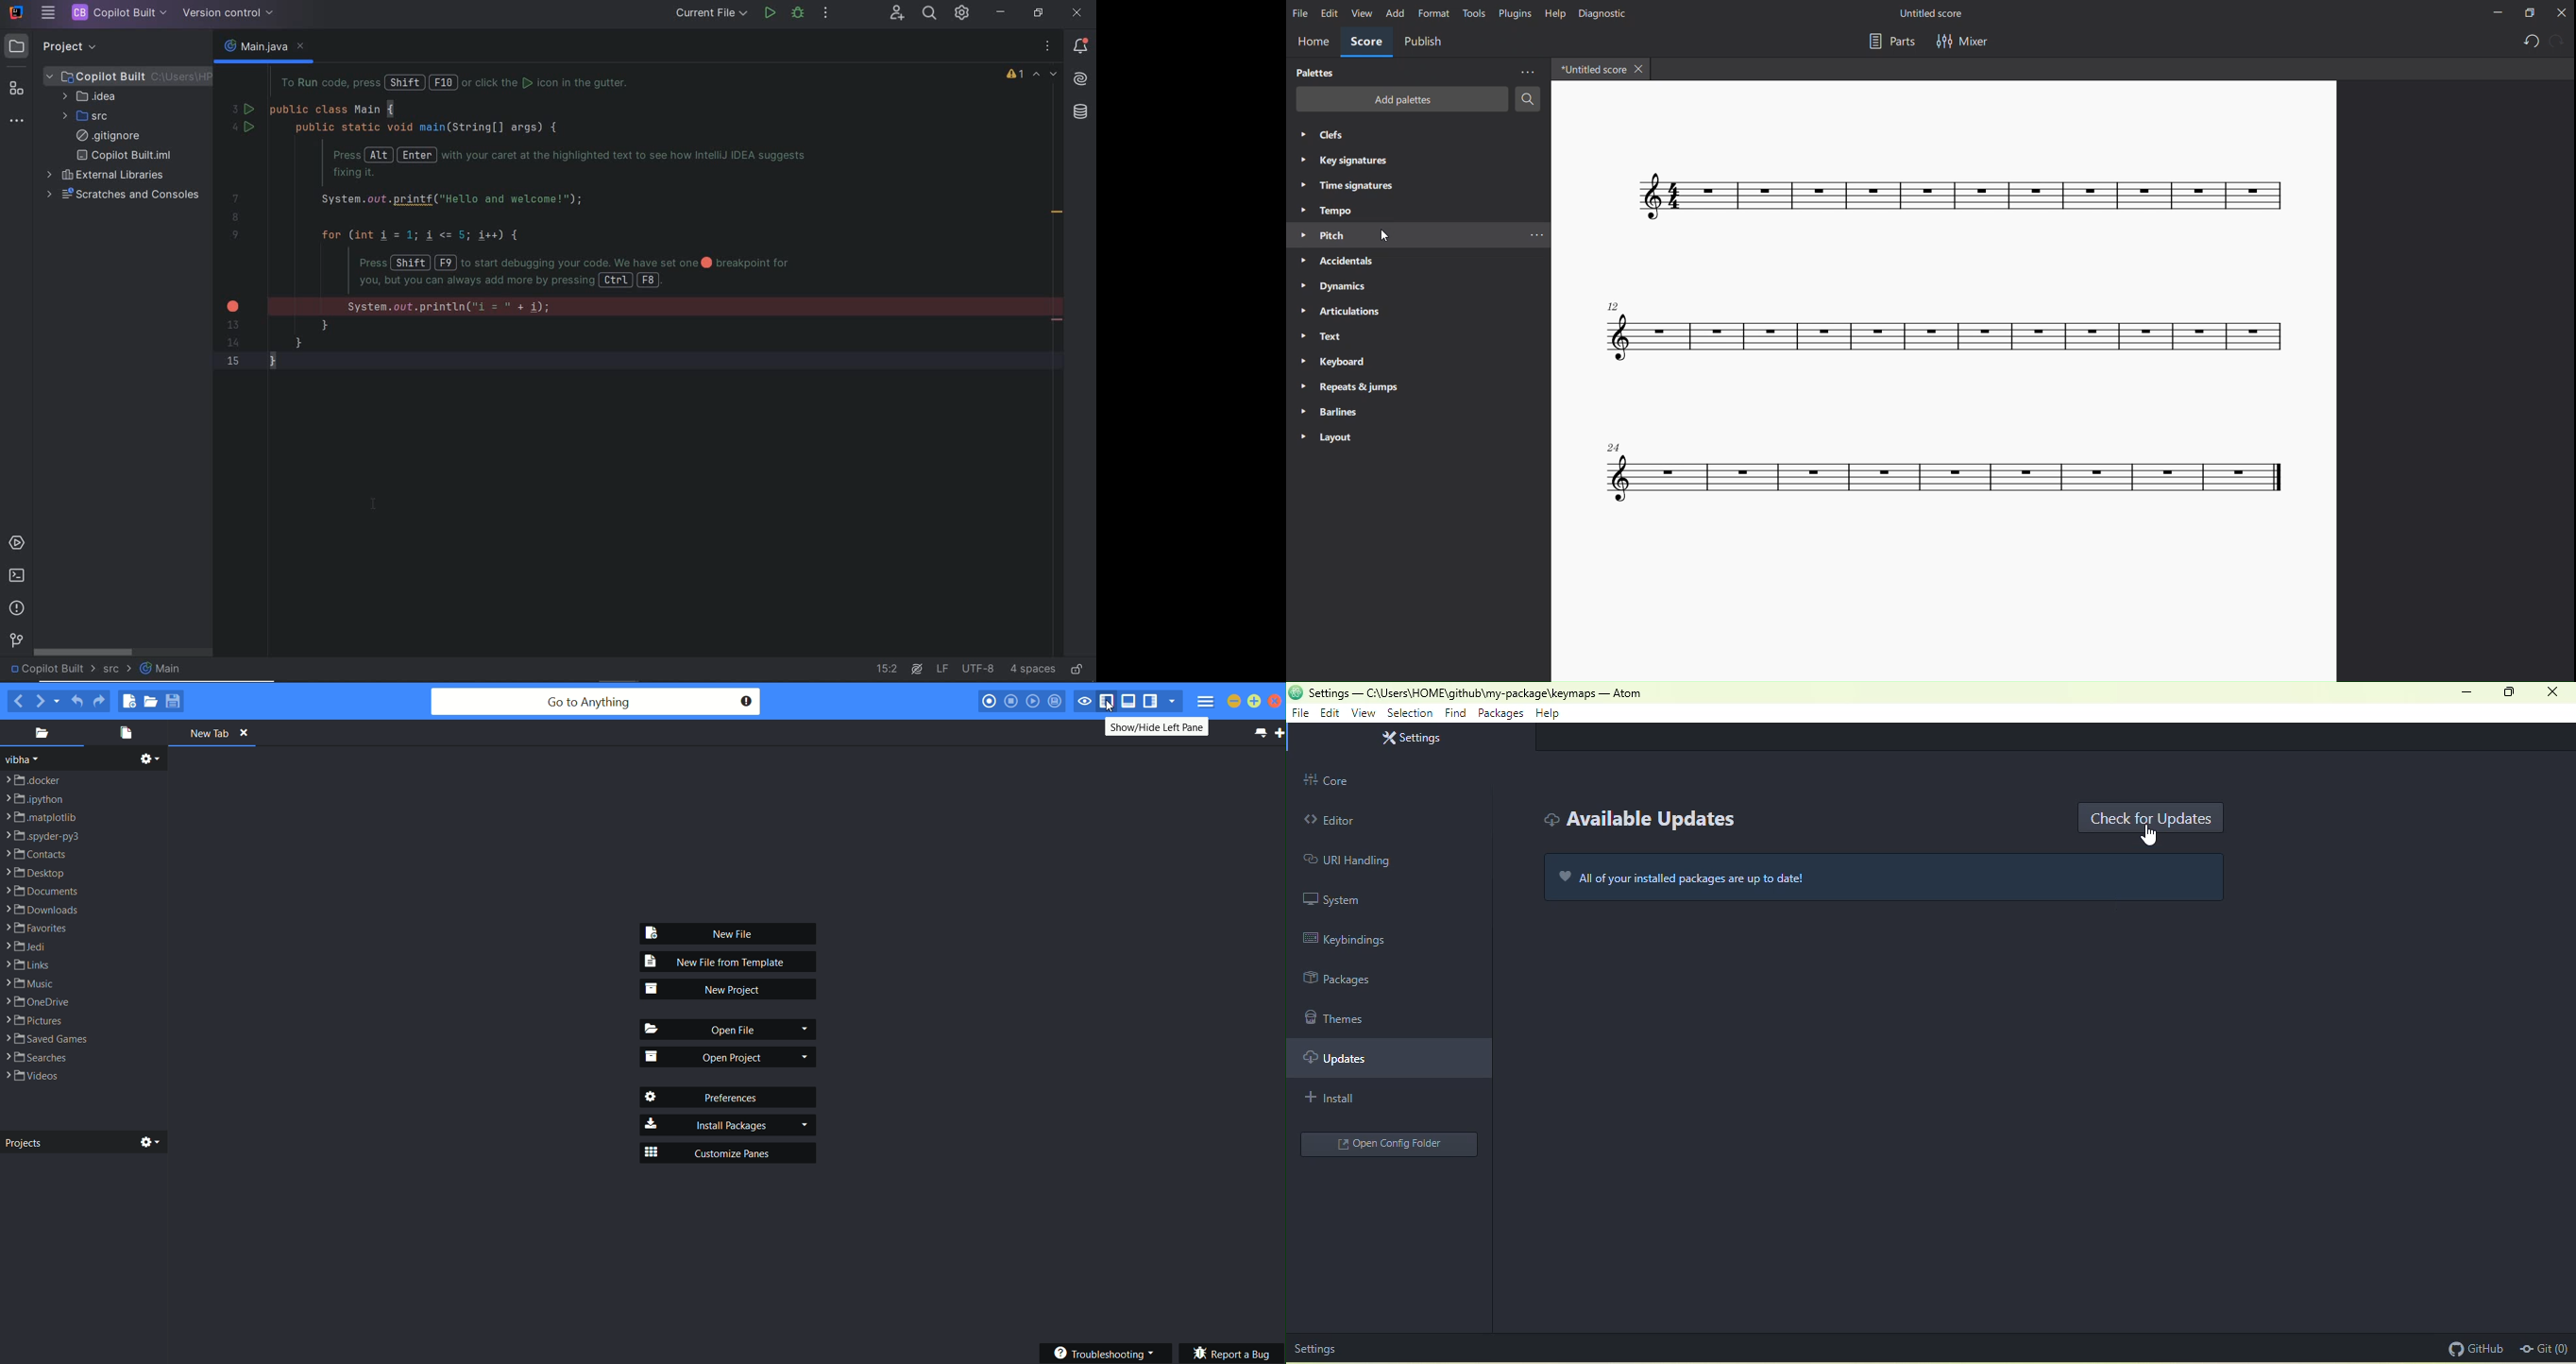 The width and height of the screenshot is (2576, 1372). I want to click on editor, so click(1377, 819).